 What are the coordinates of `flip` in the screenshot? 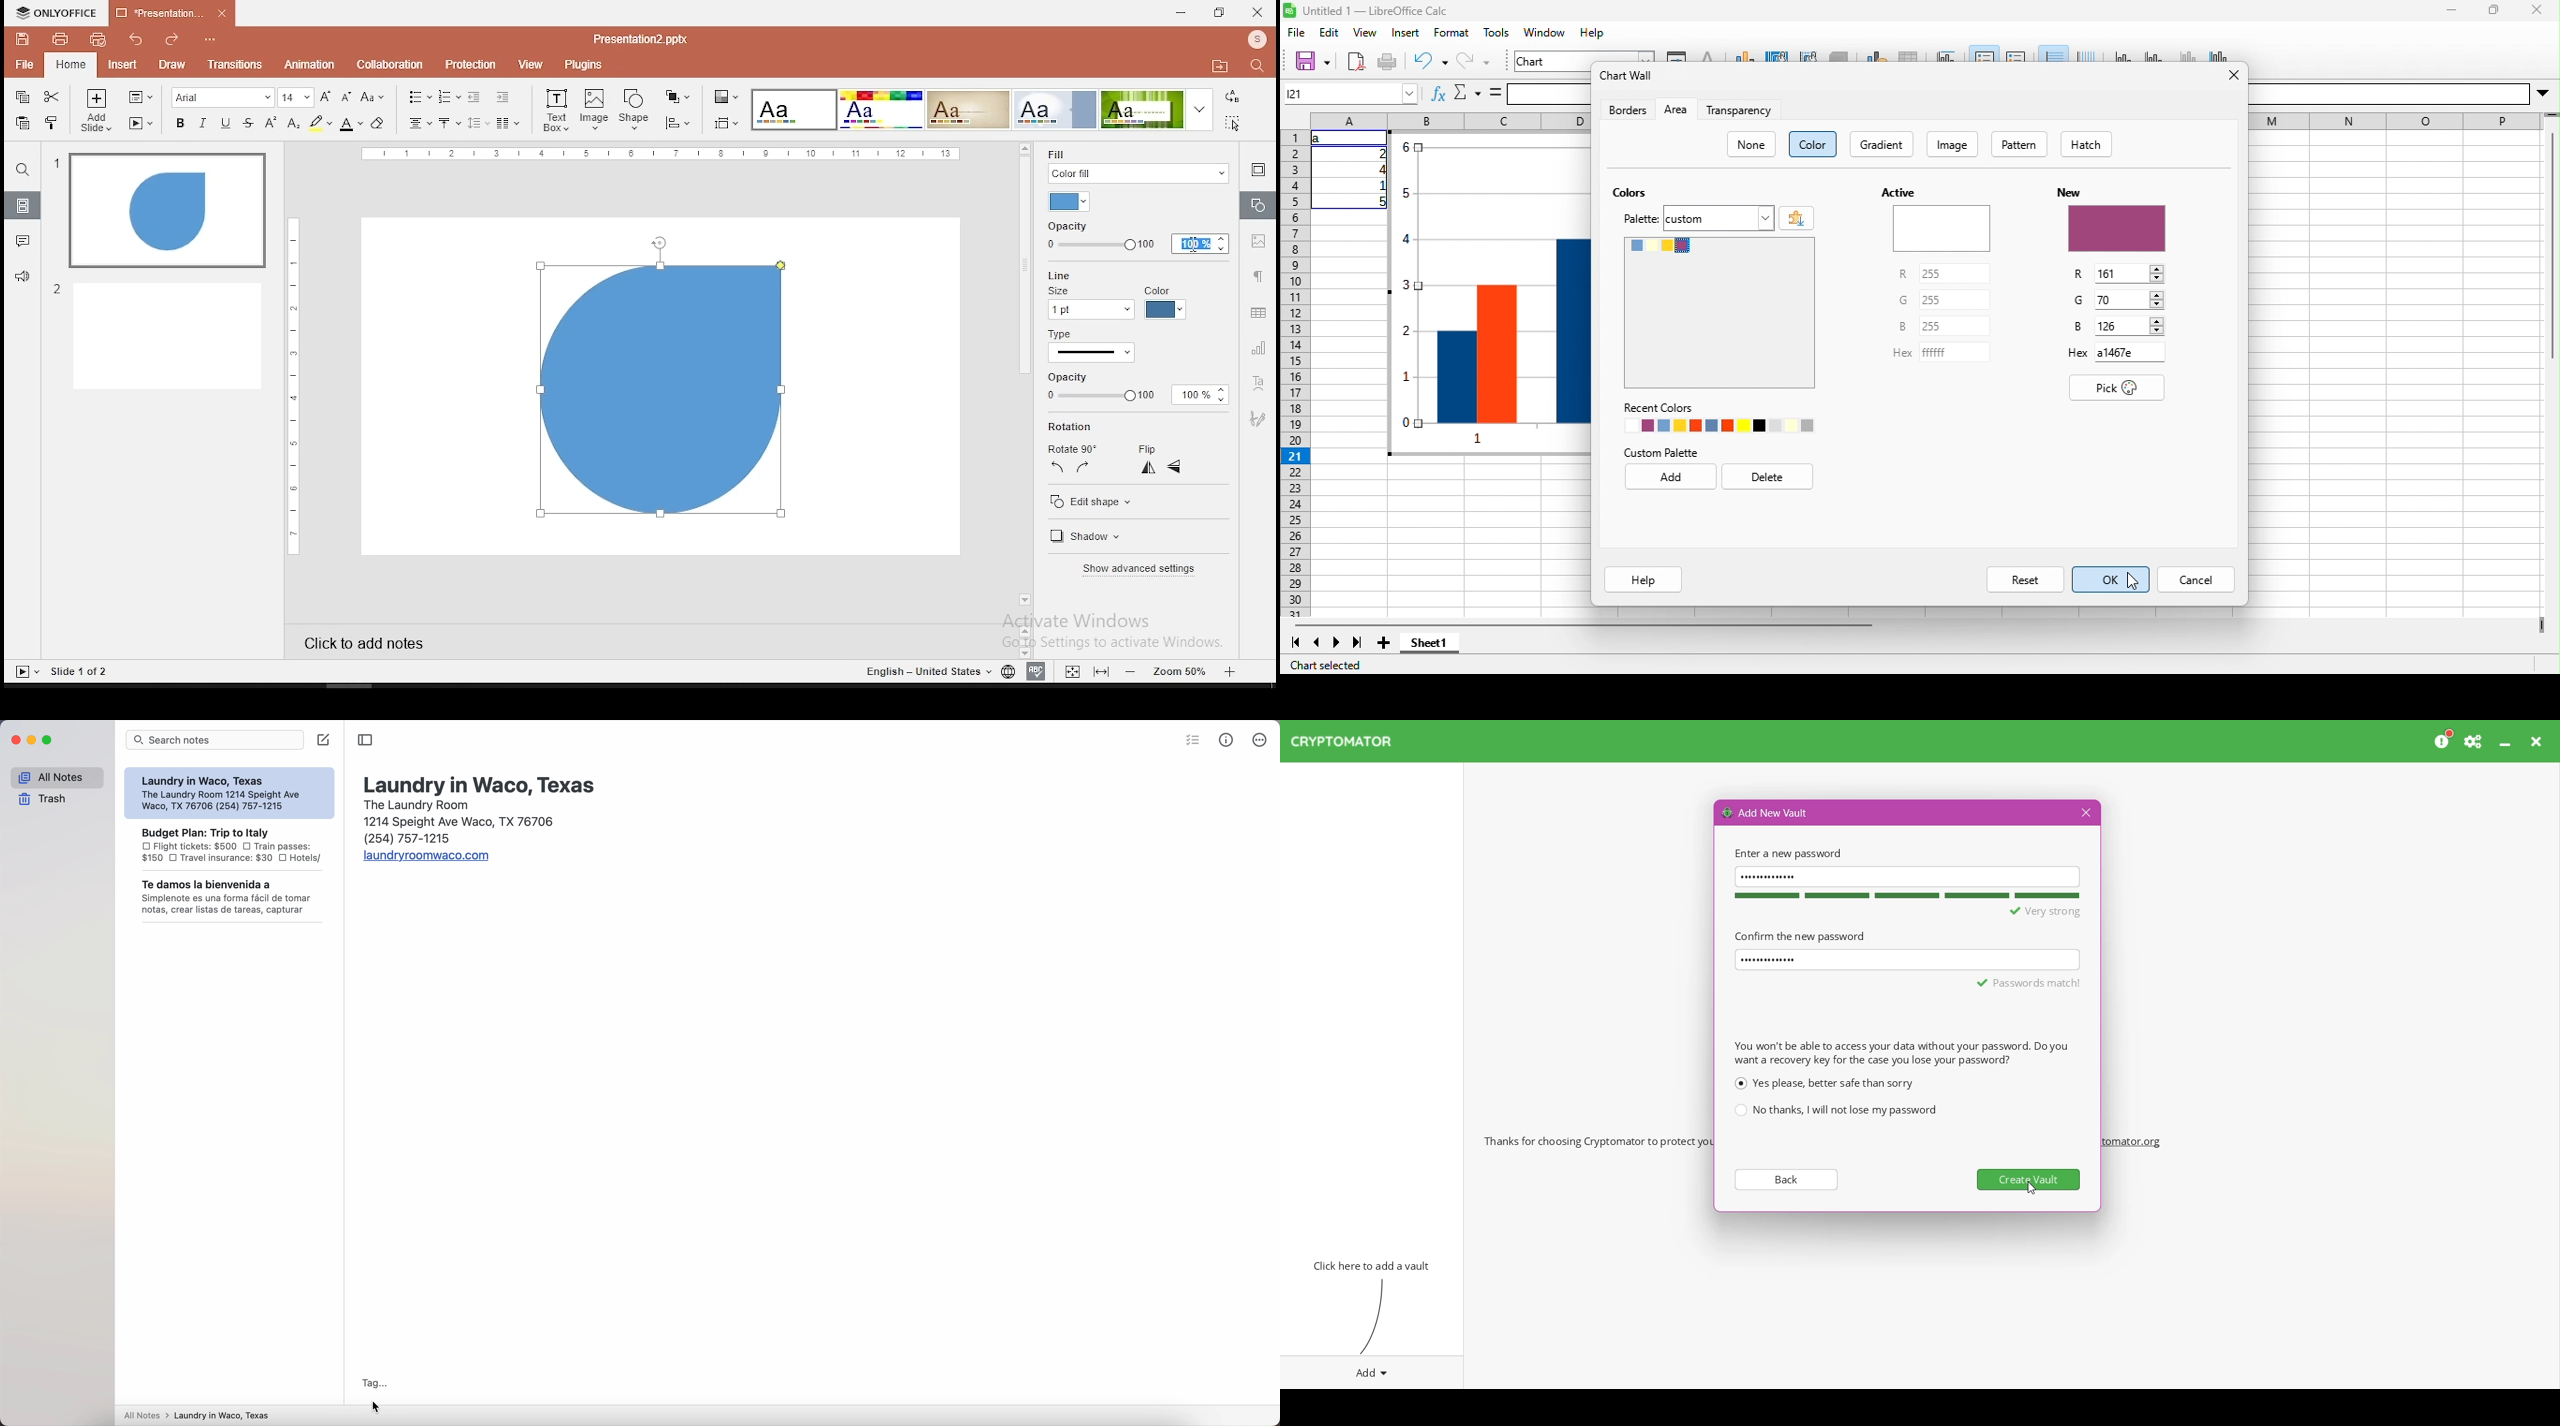 It's located at (1148, 450).